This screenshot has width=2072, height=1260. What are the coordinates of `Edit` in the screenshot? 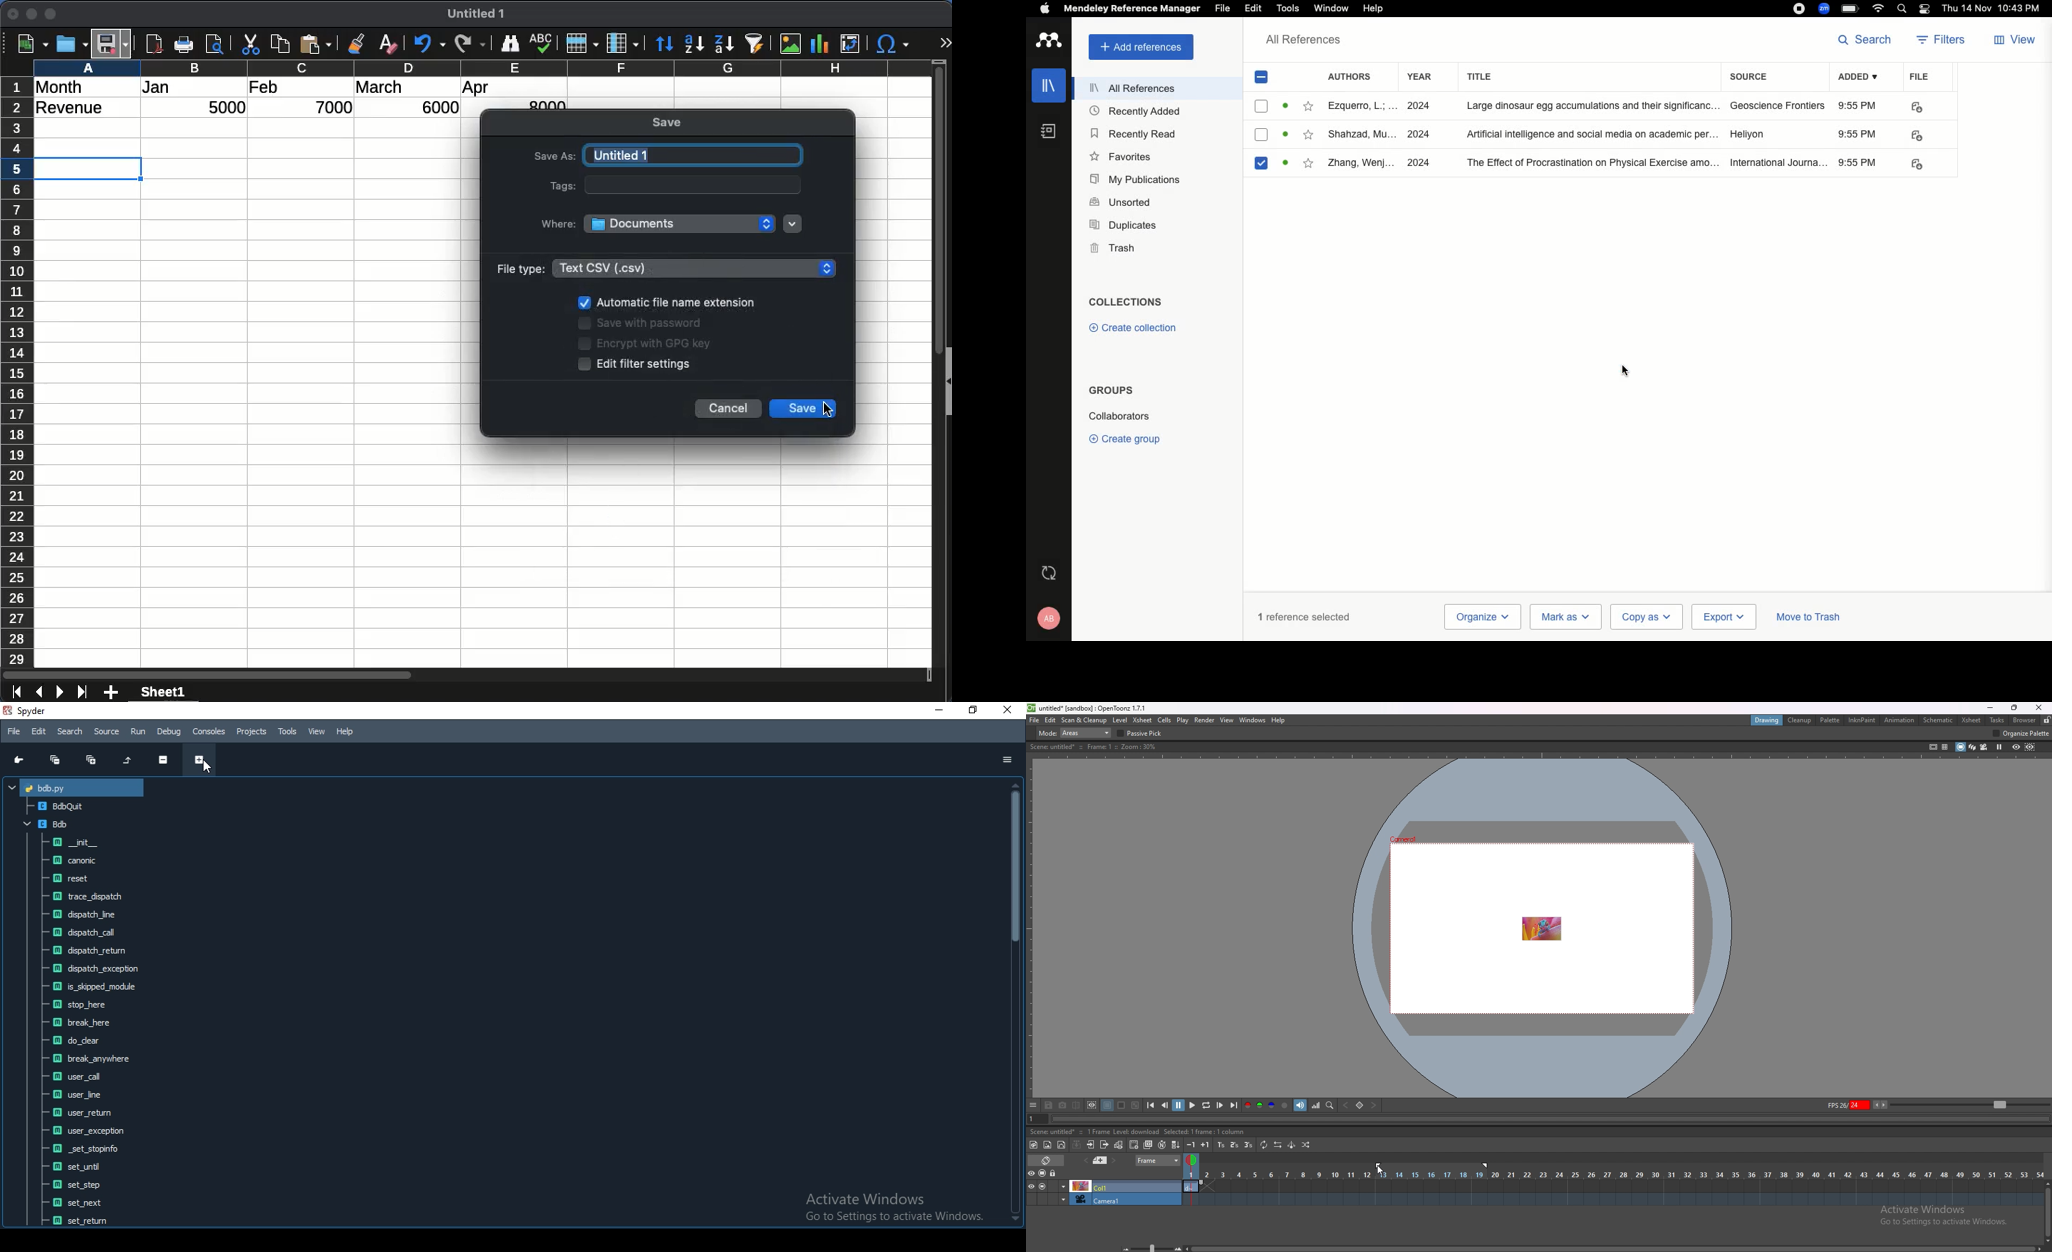 It's located at (1254, 9).